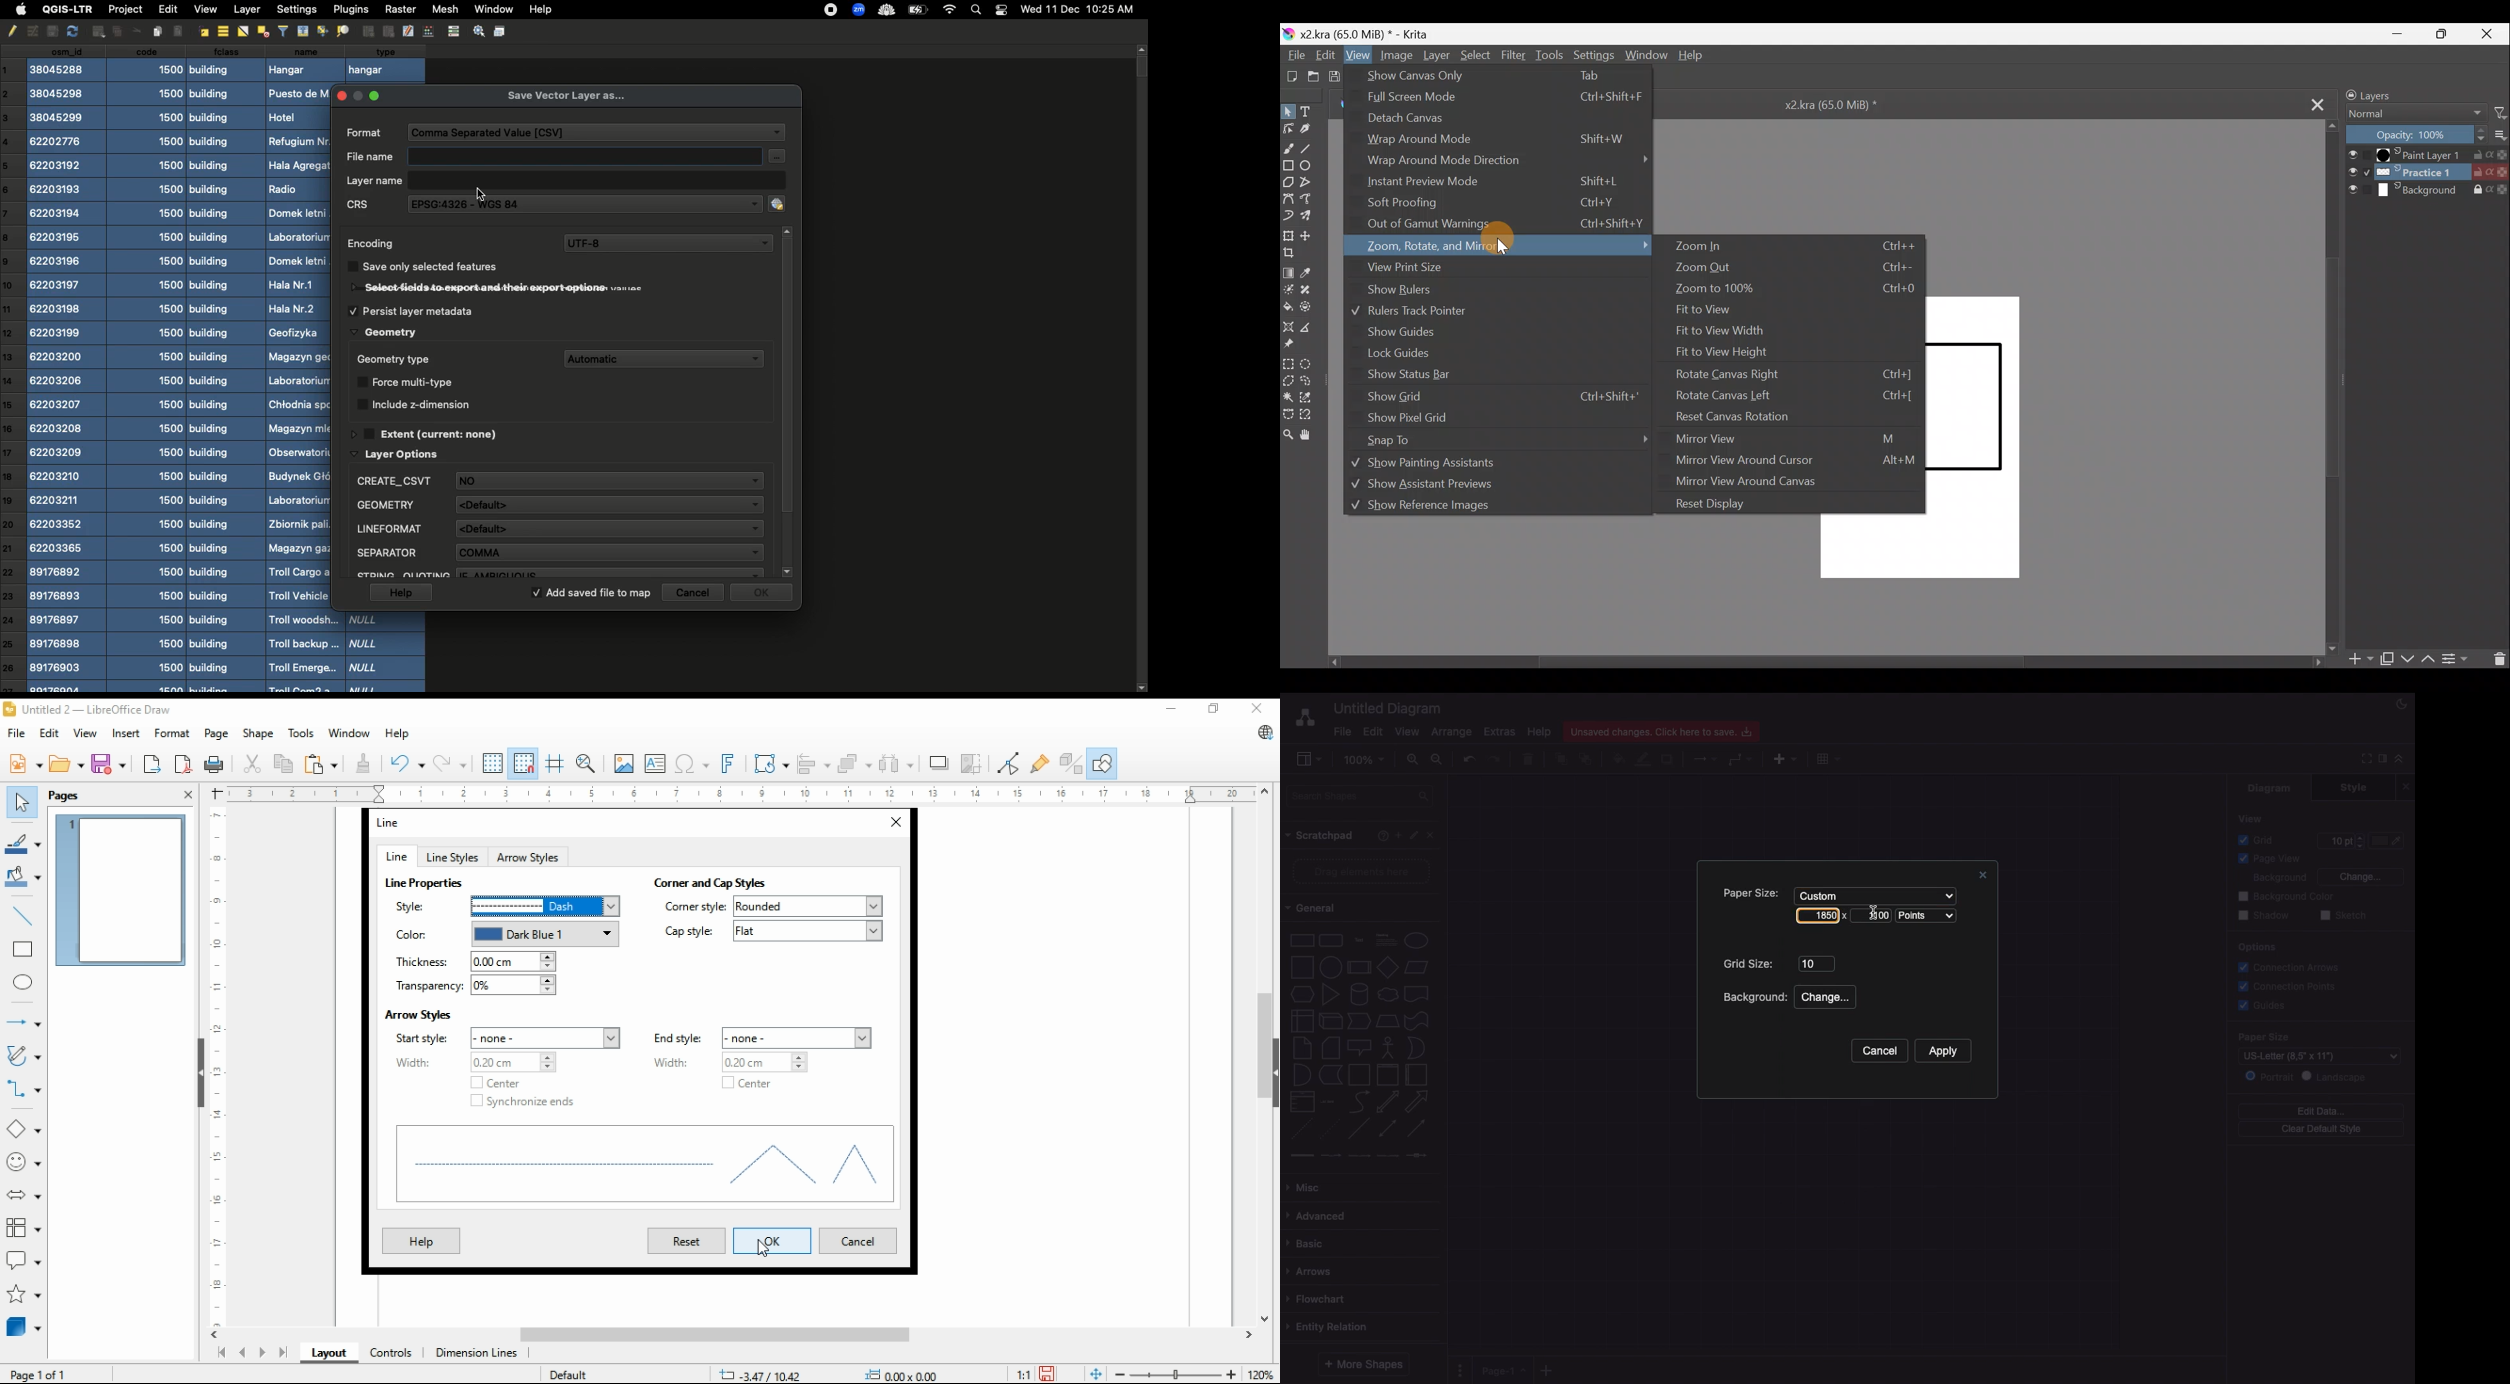  I want to click on show gluepoint functions, so click(1038, 763).